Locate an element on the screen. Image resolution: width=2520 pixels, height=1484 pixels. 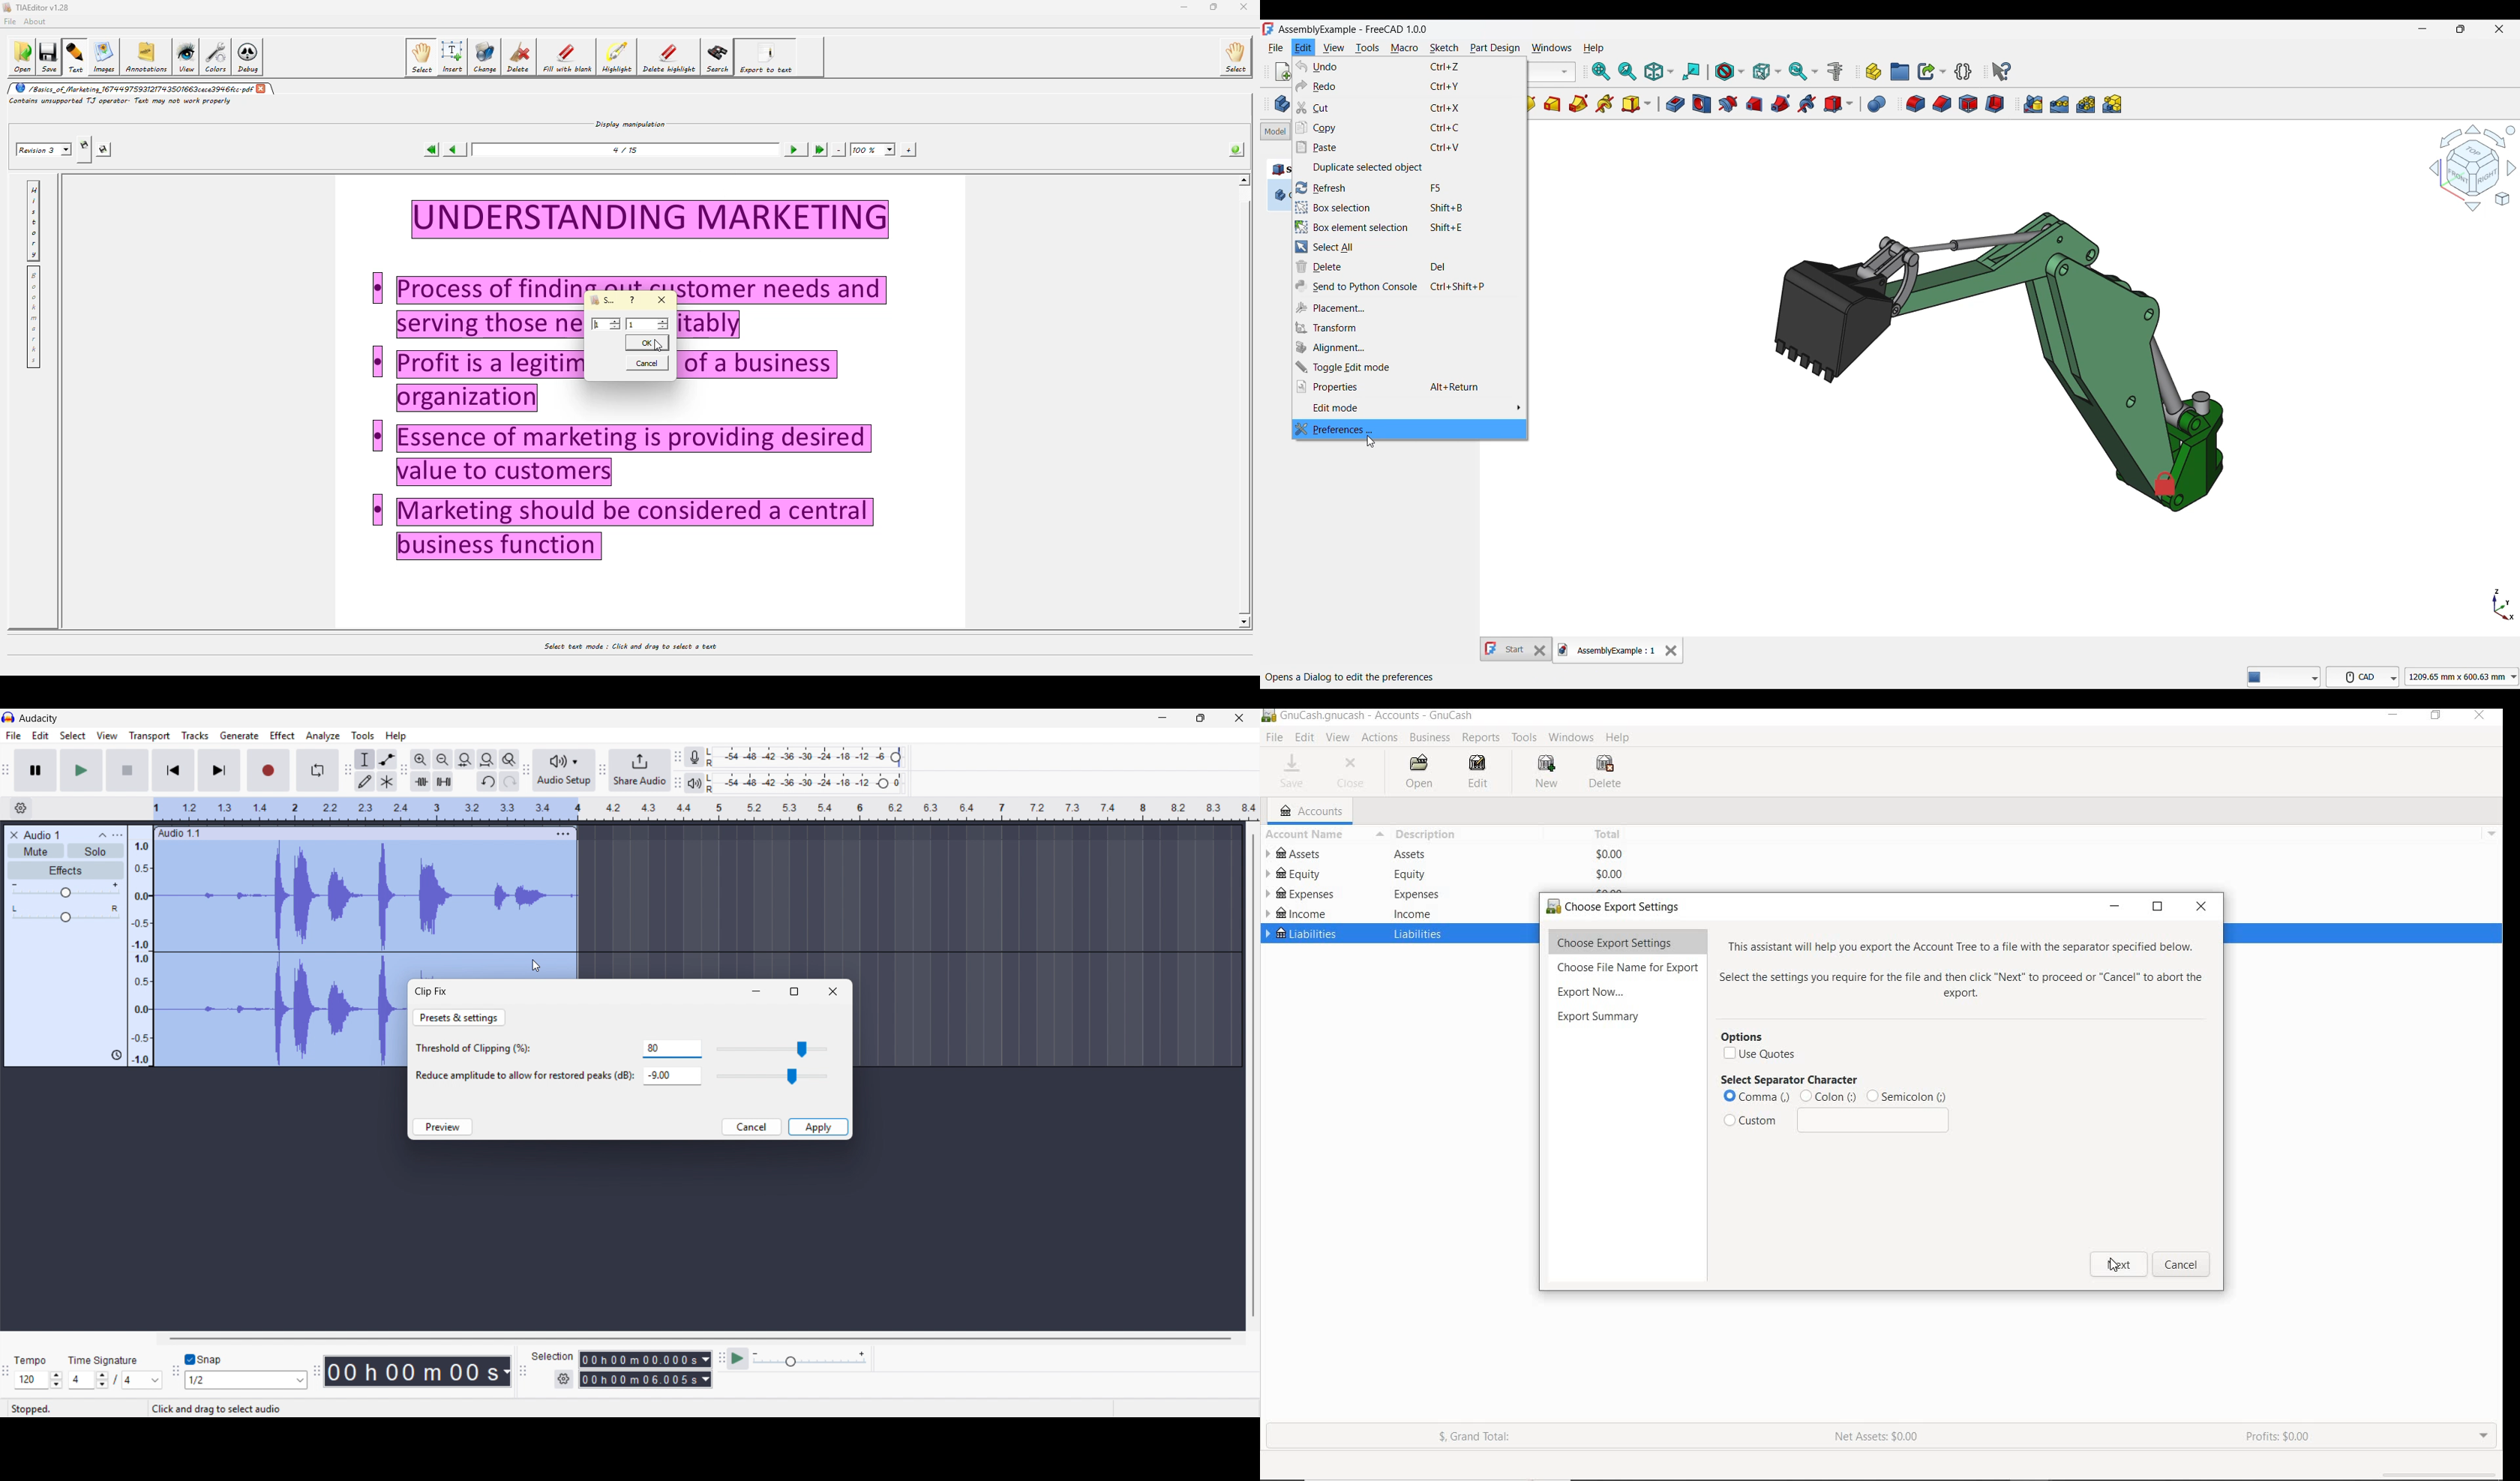
file  is located at coordinates (12, 736).